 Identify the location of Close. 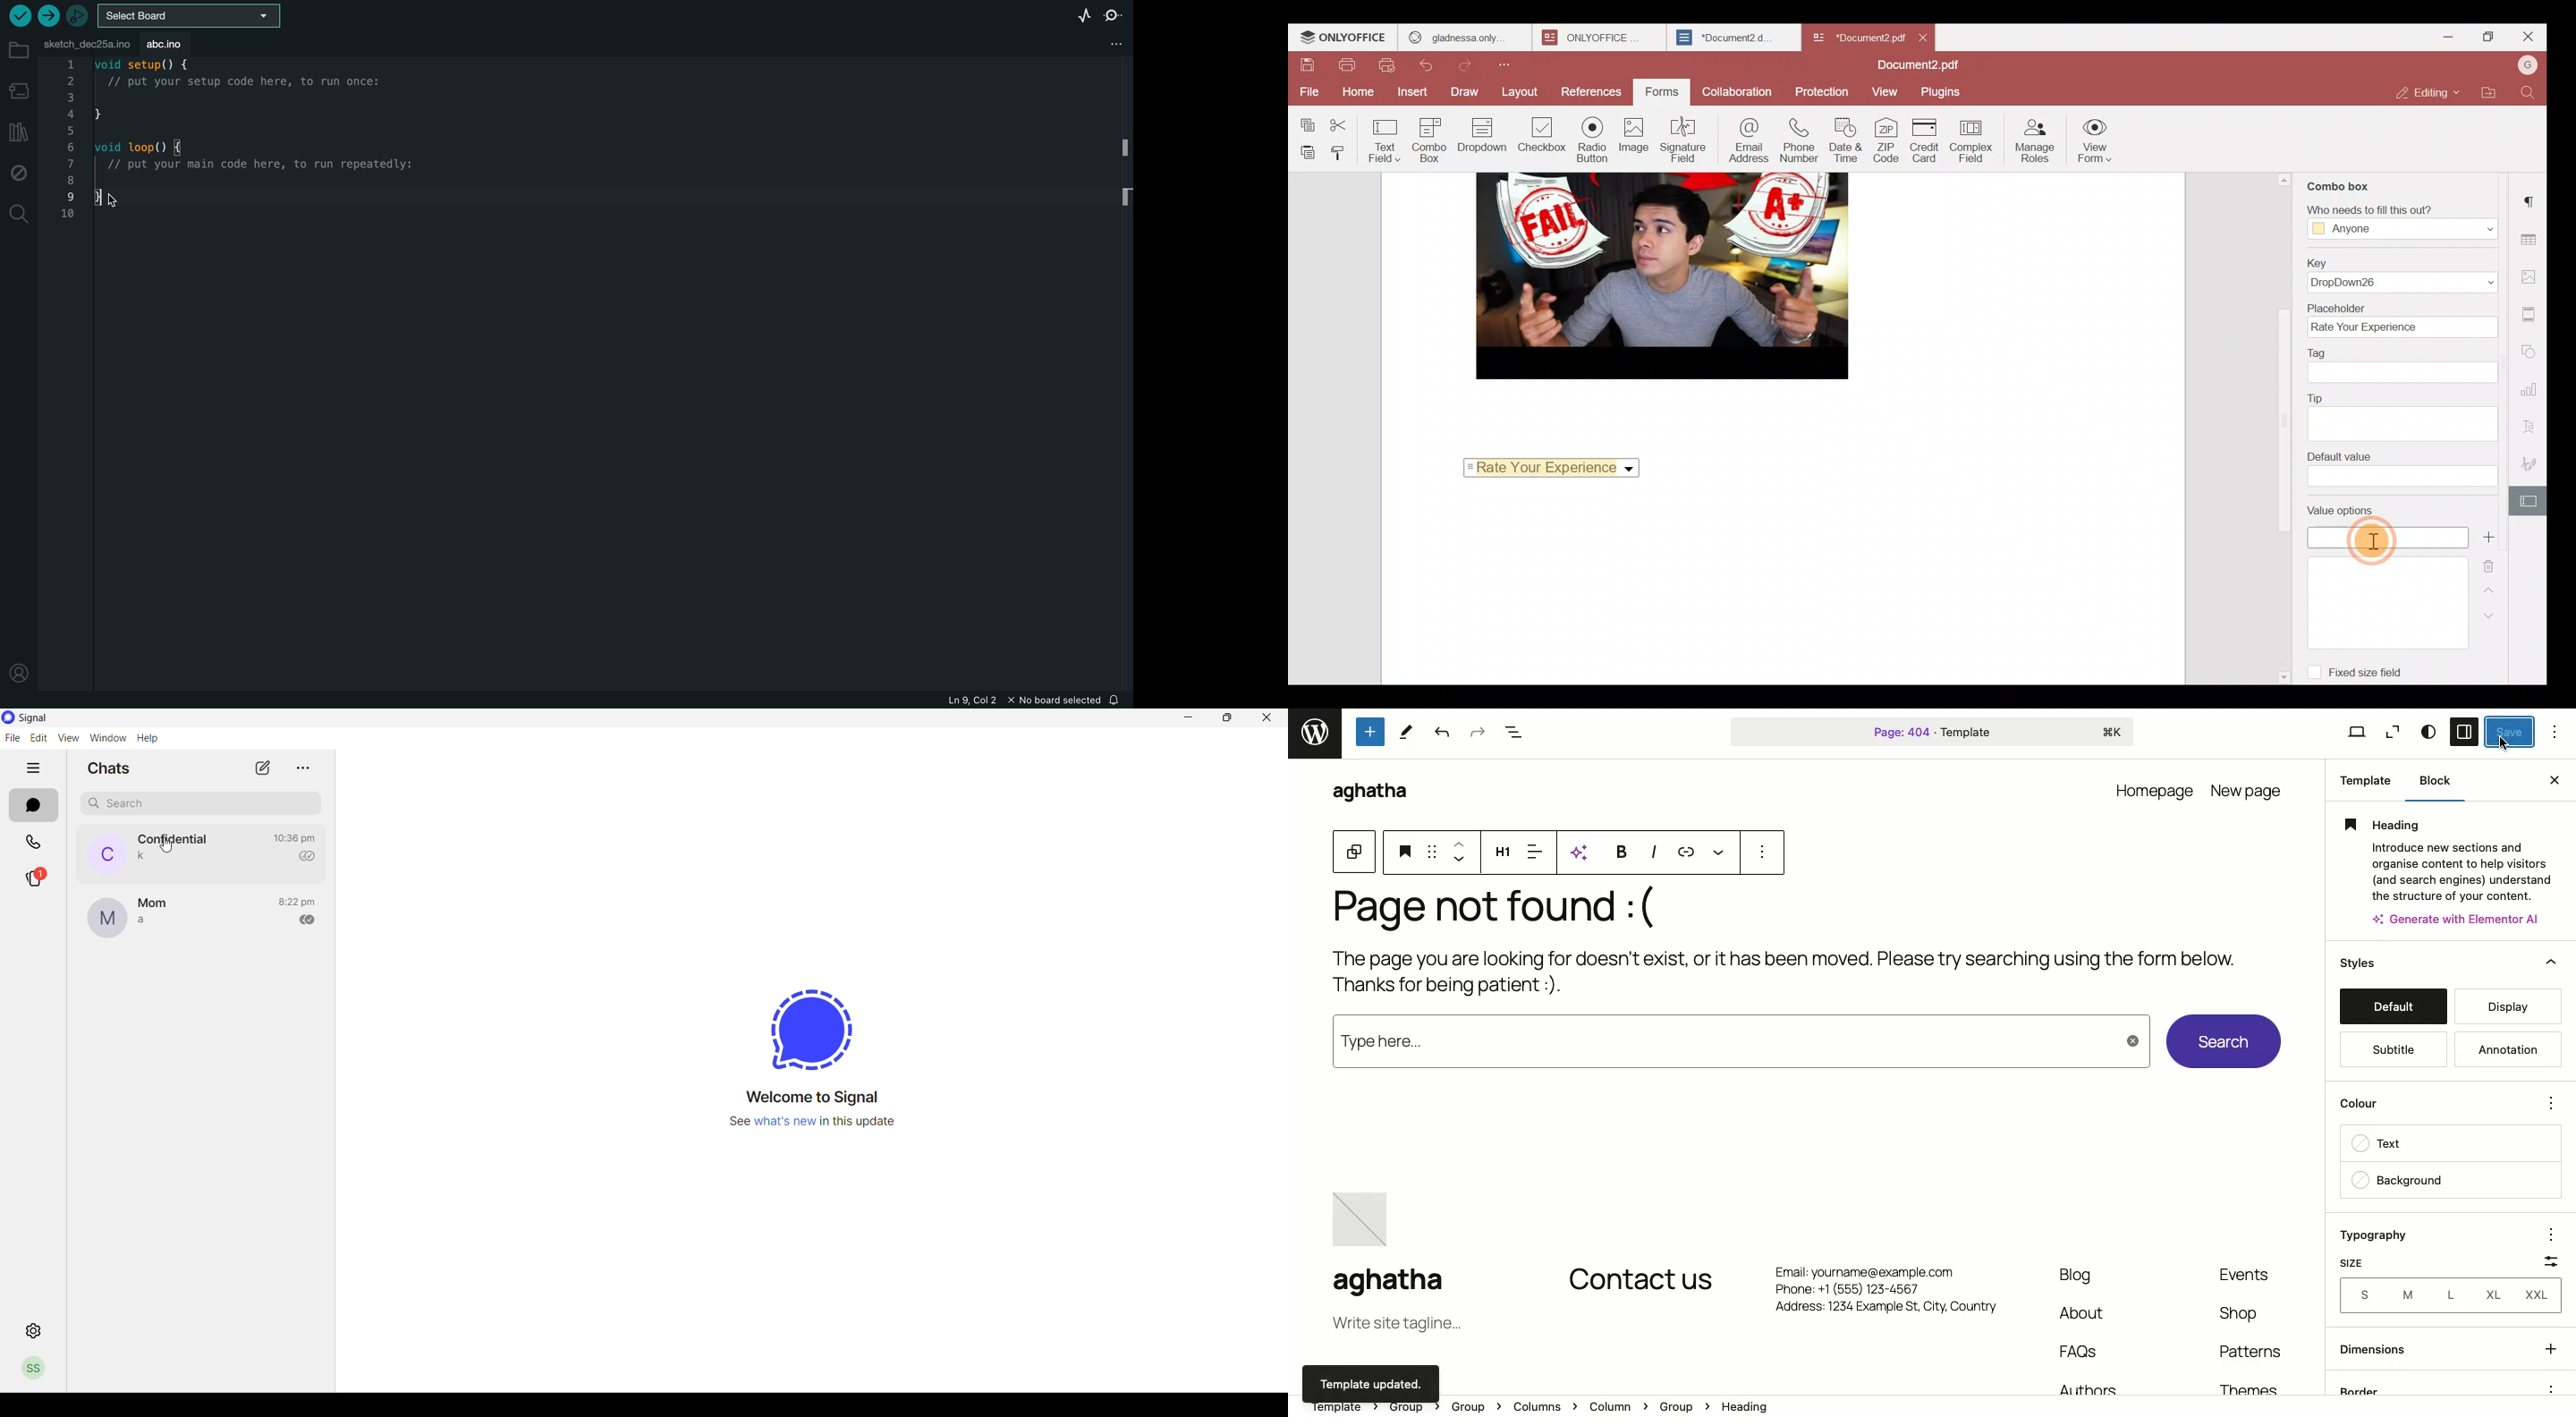
(2556, 781).